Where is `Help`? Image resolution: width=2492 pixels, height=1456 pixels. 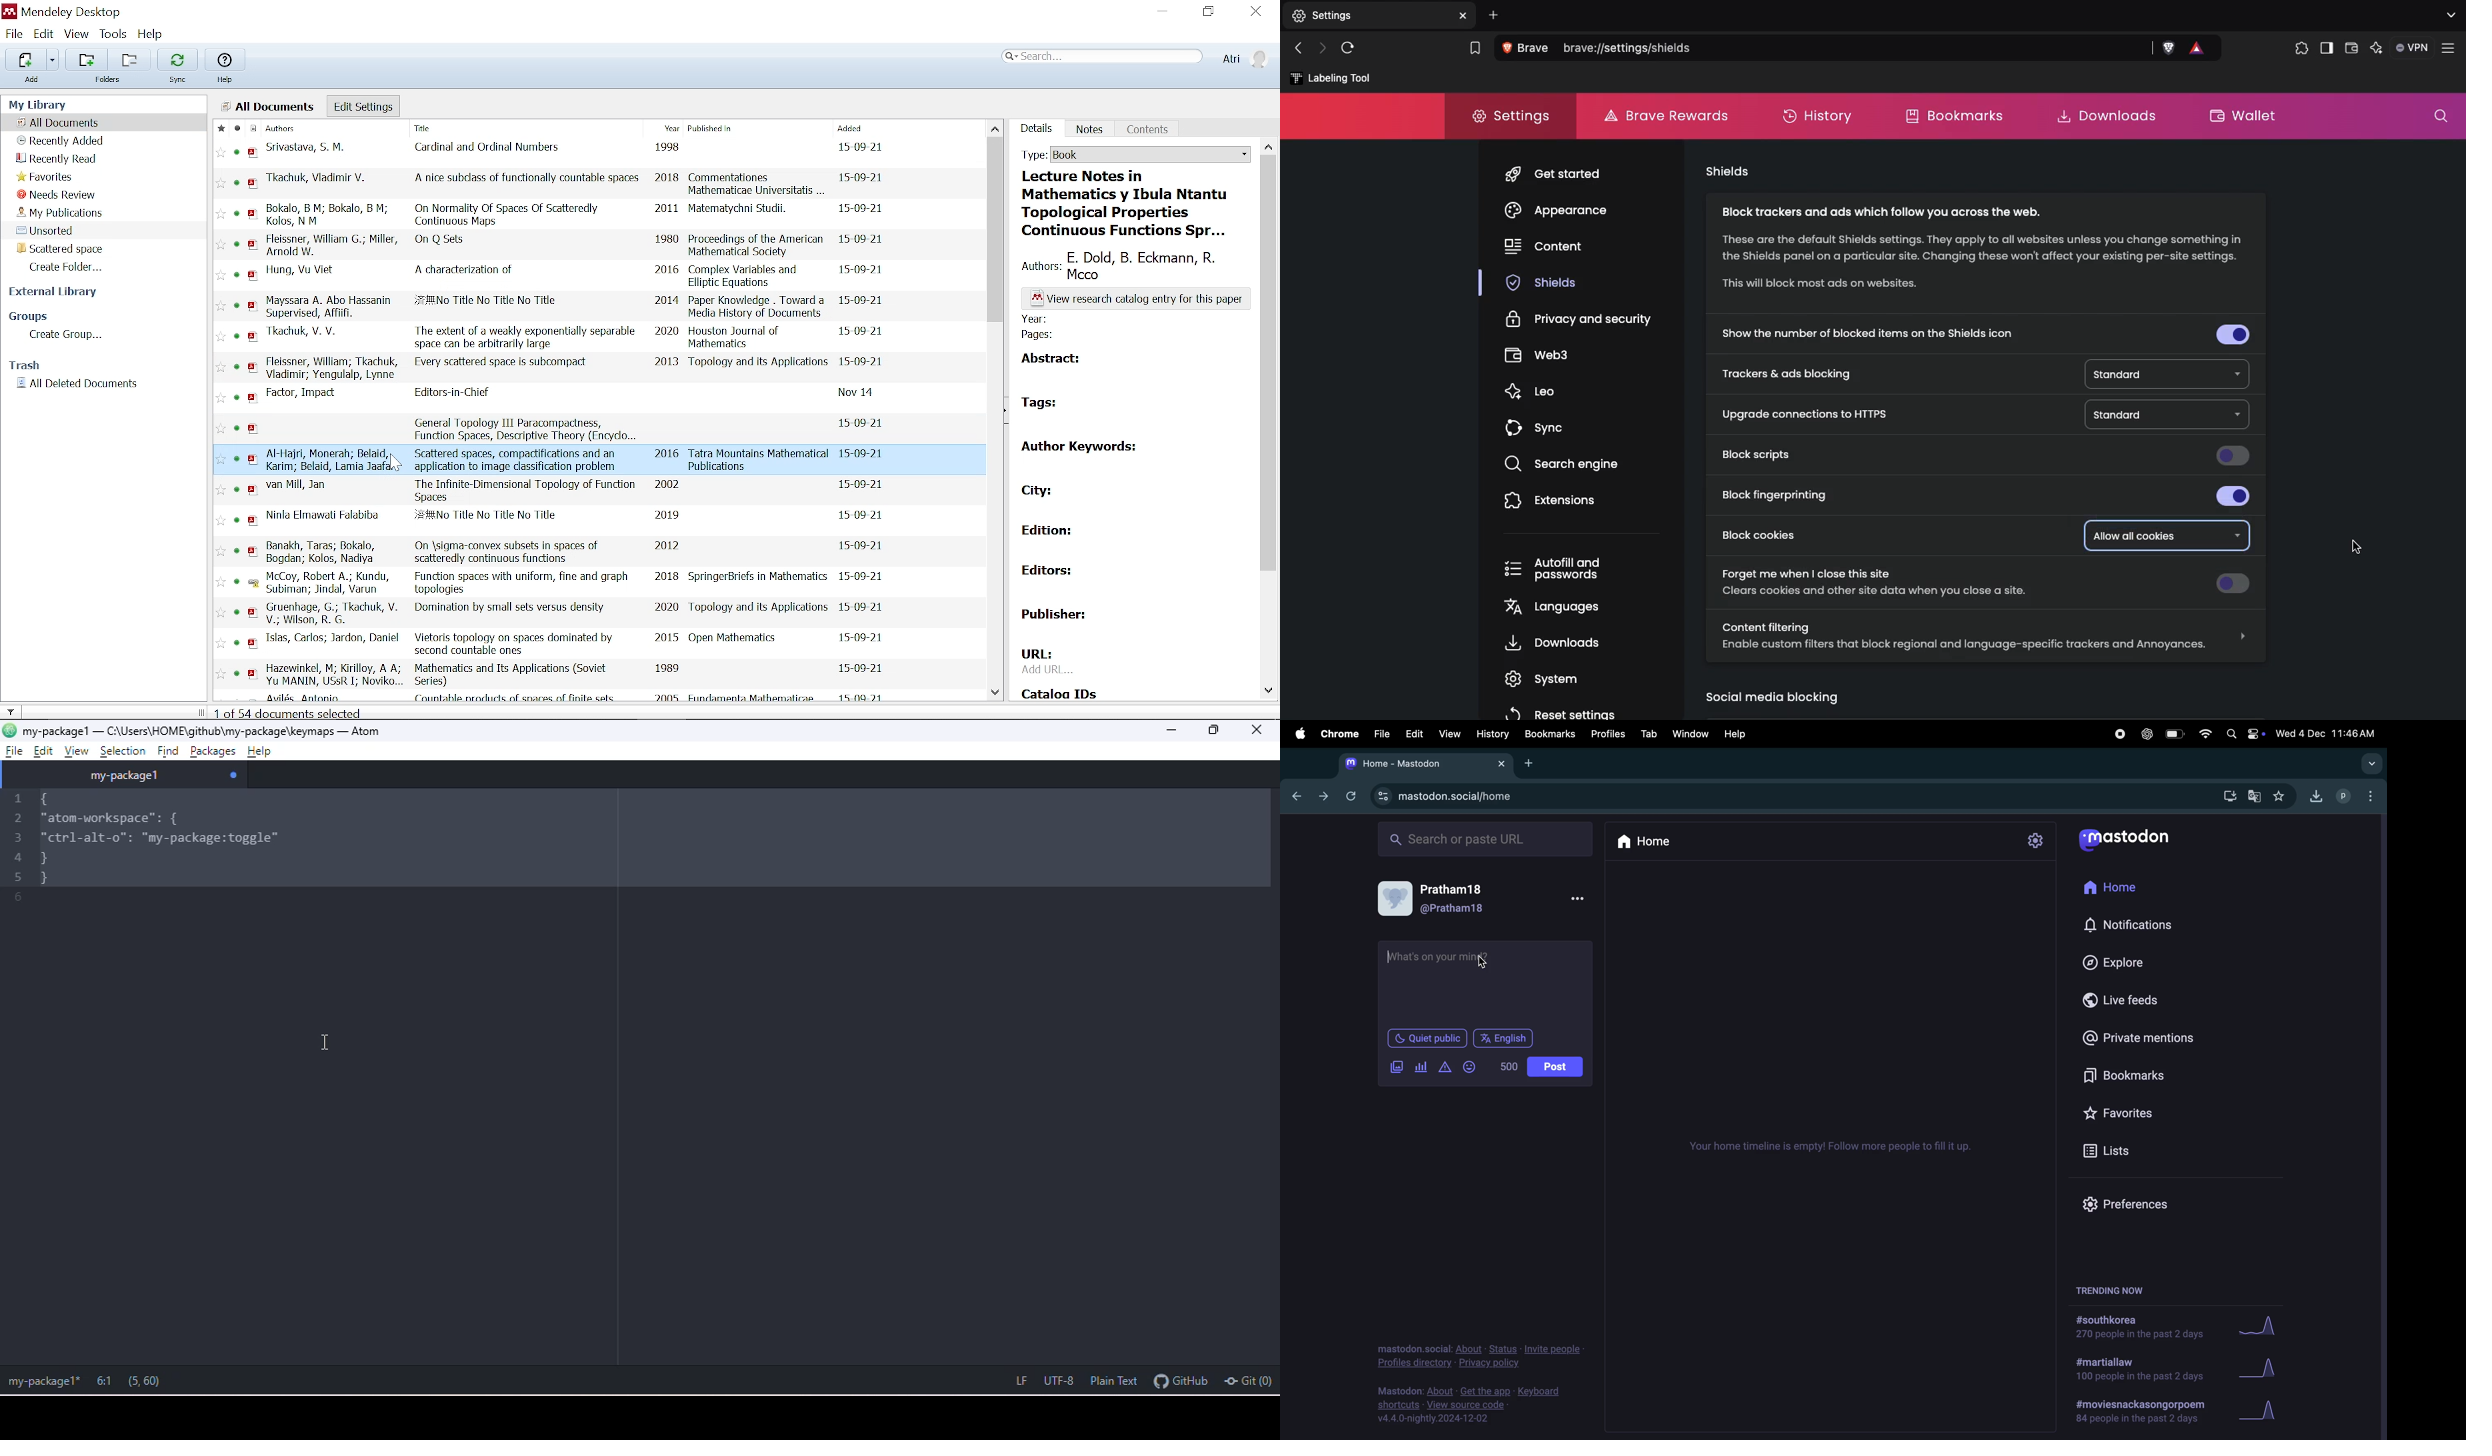 Help is located at coordinates (225, 59).